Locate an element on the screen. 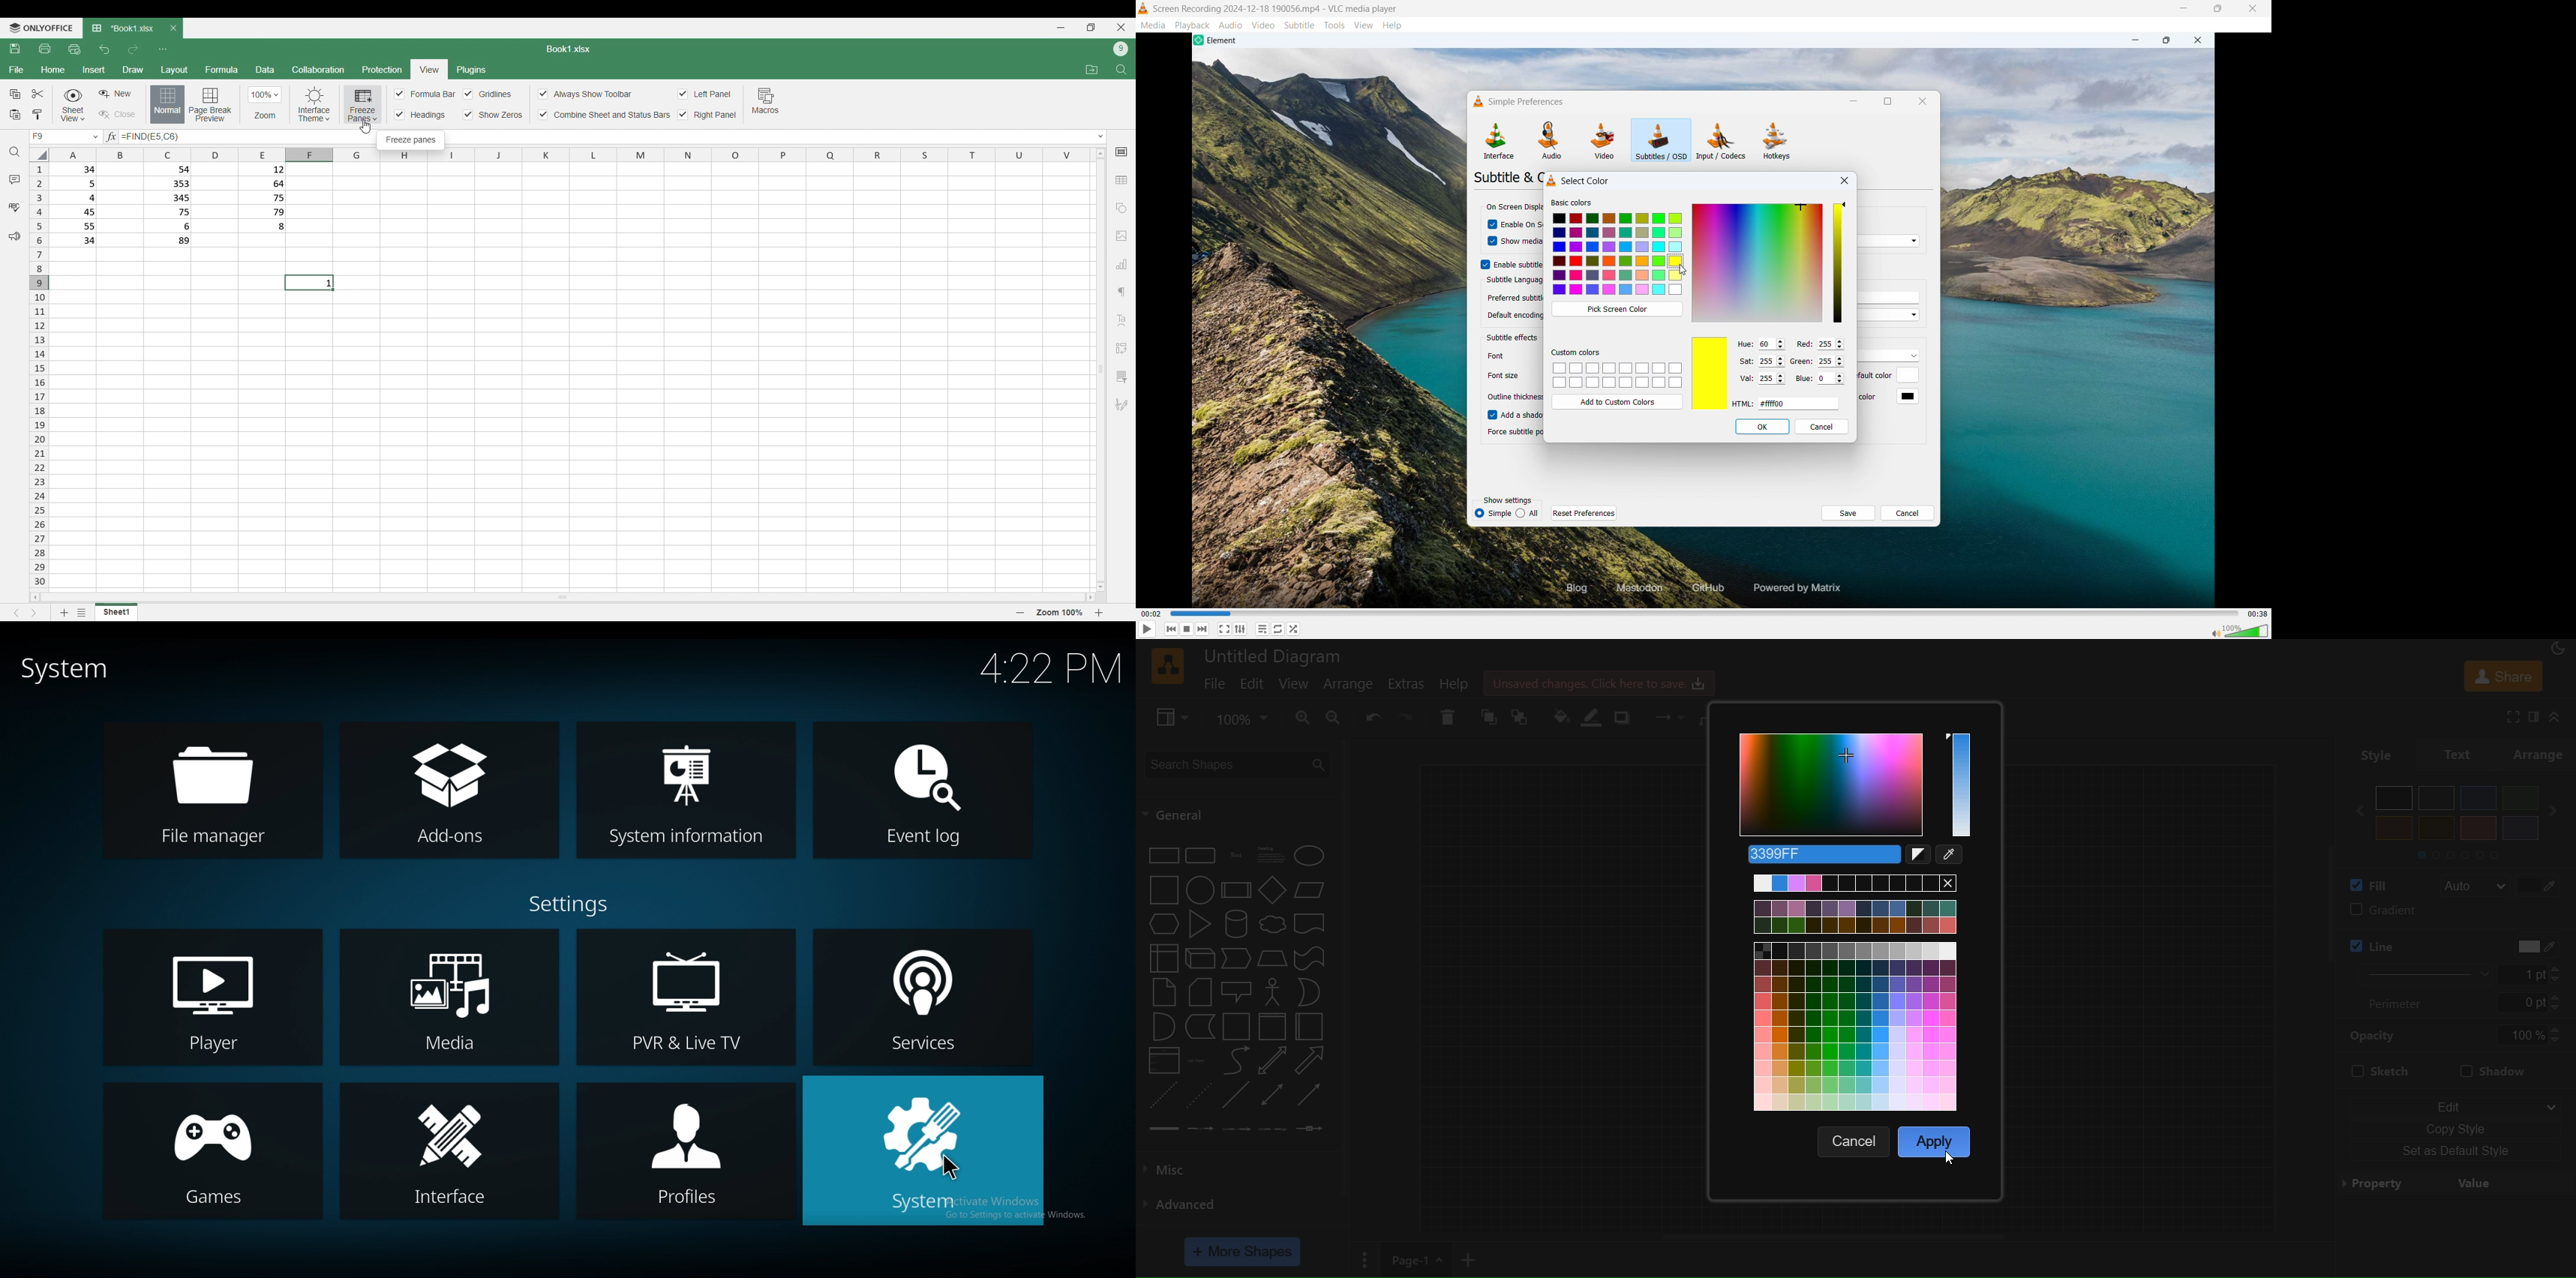  directional connector is located at coordinates (1313, 1096).